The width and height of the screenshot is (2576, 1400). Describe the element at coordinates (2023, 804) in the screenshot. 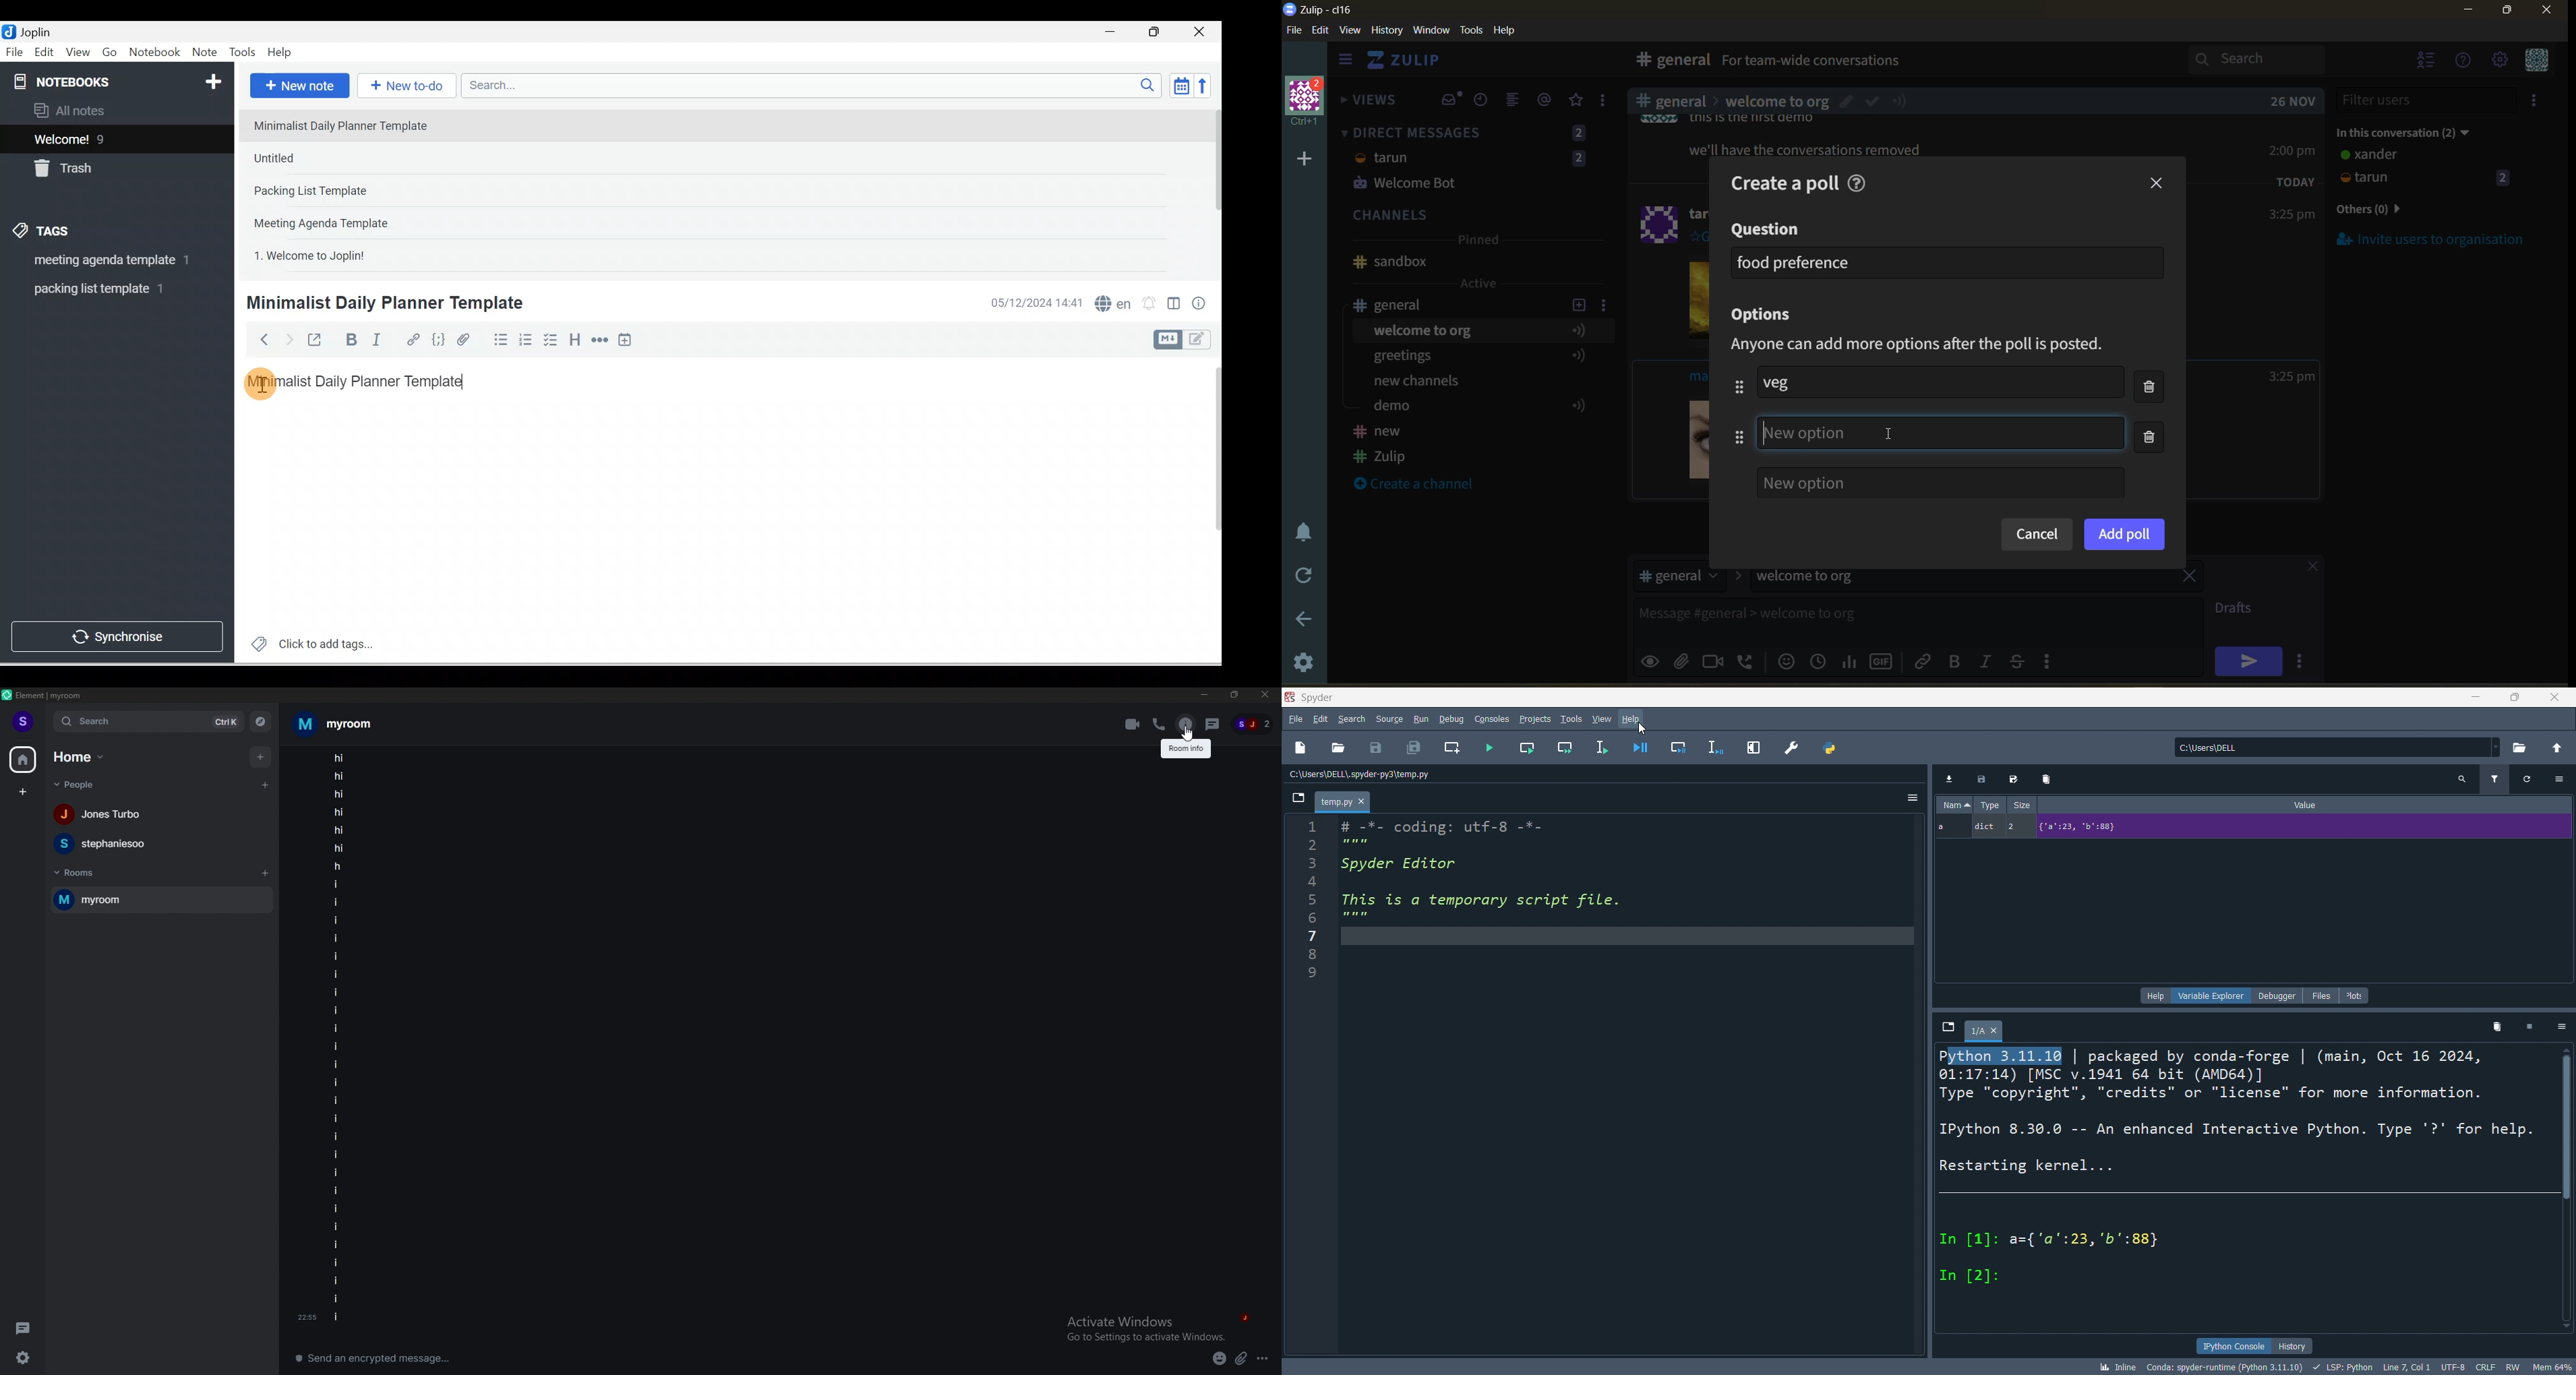

I see `Size` at that location.